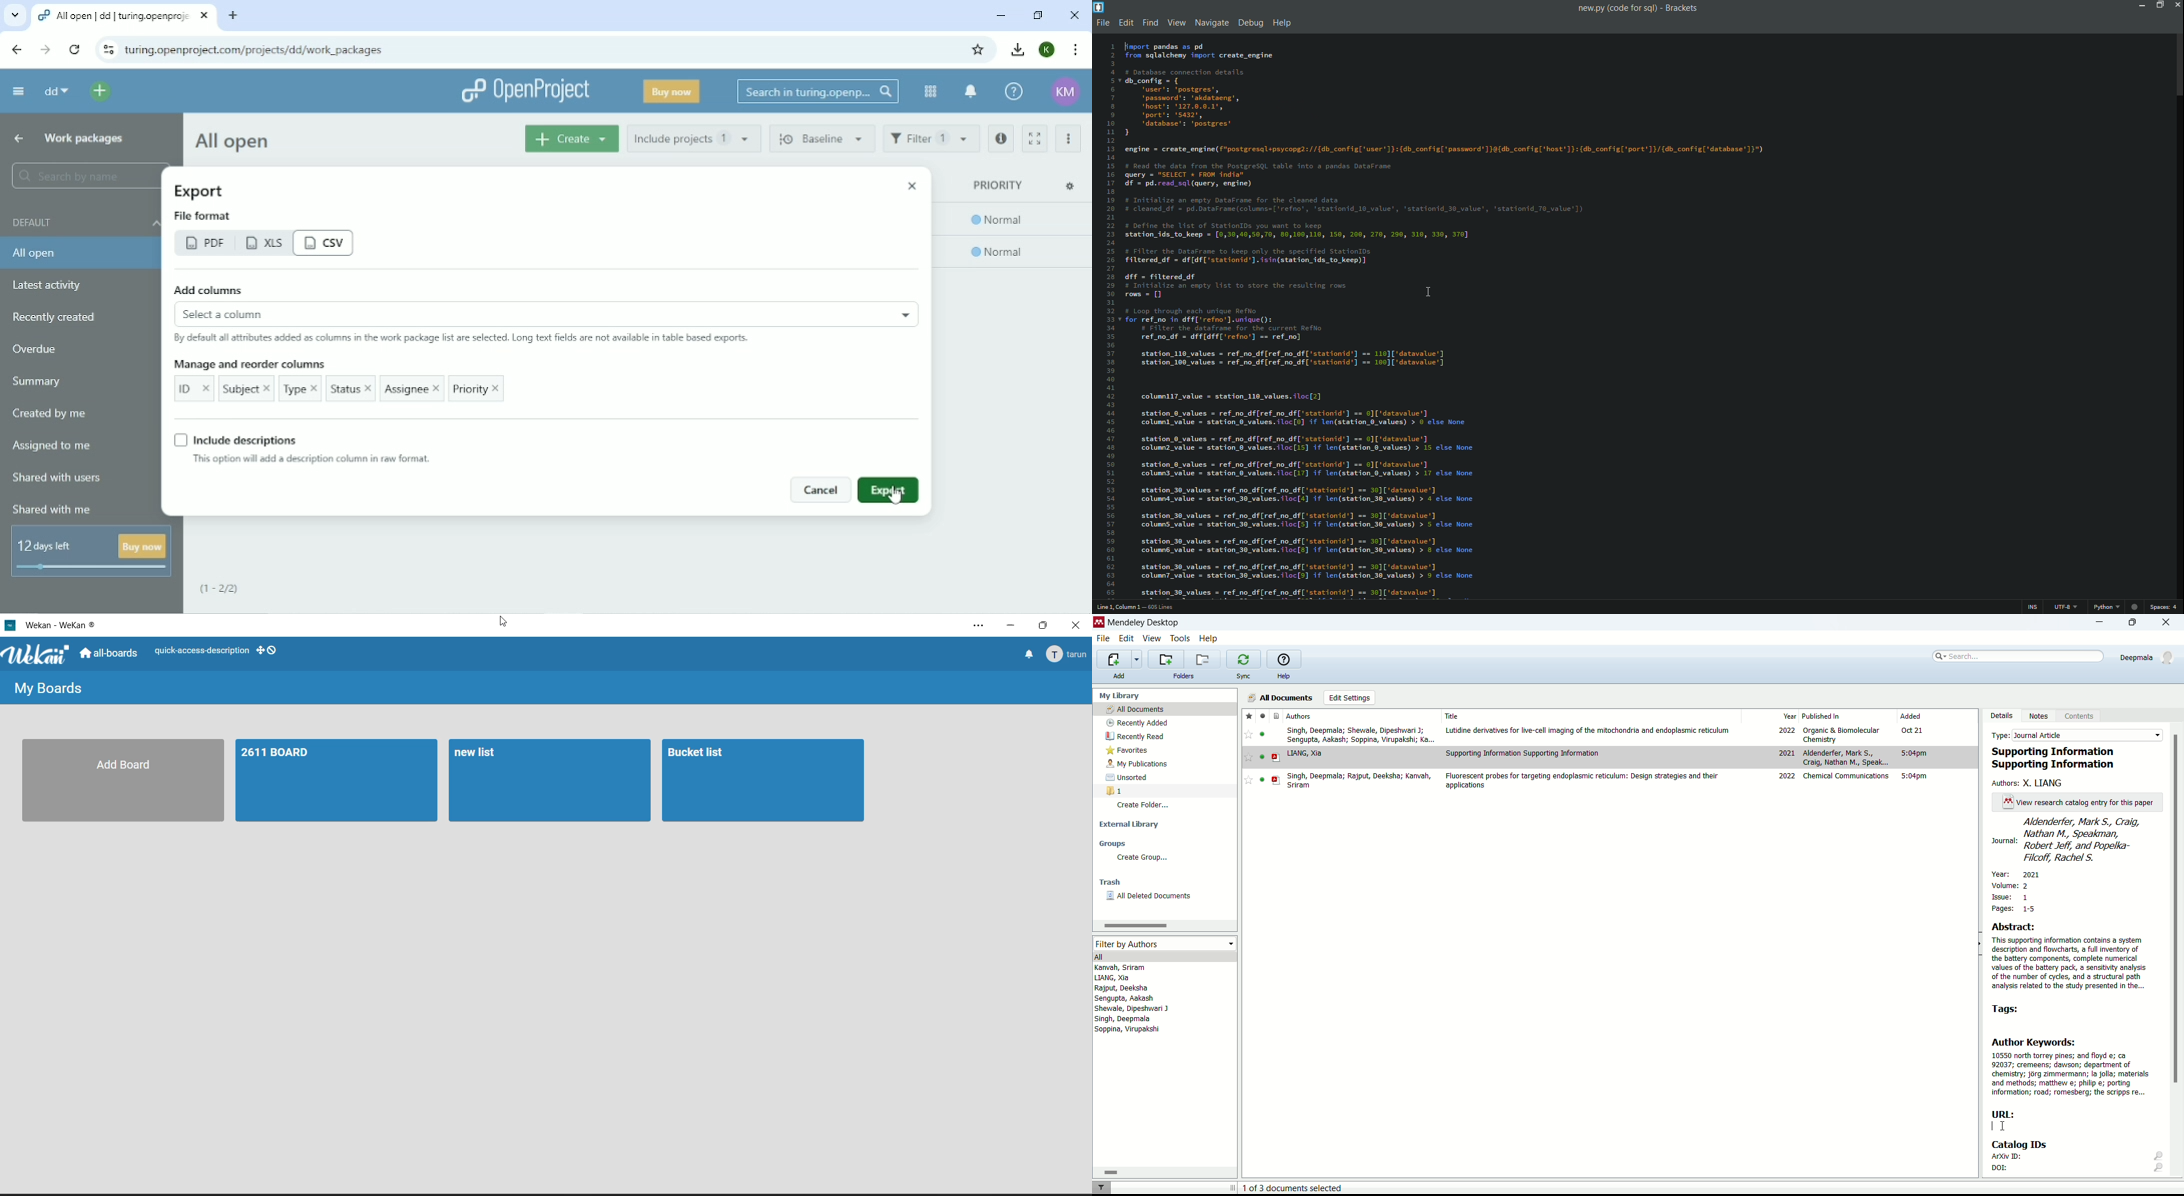  I want to click on filter, so click(1105, 1187).